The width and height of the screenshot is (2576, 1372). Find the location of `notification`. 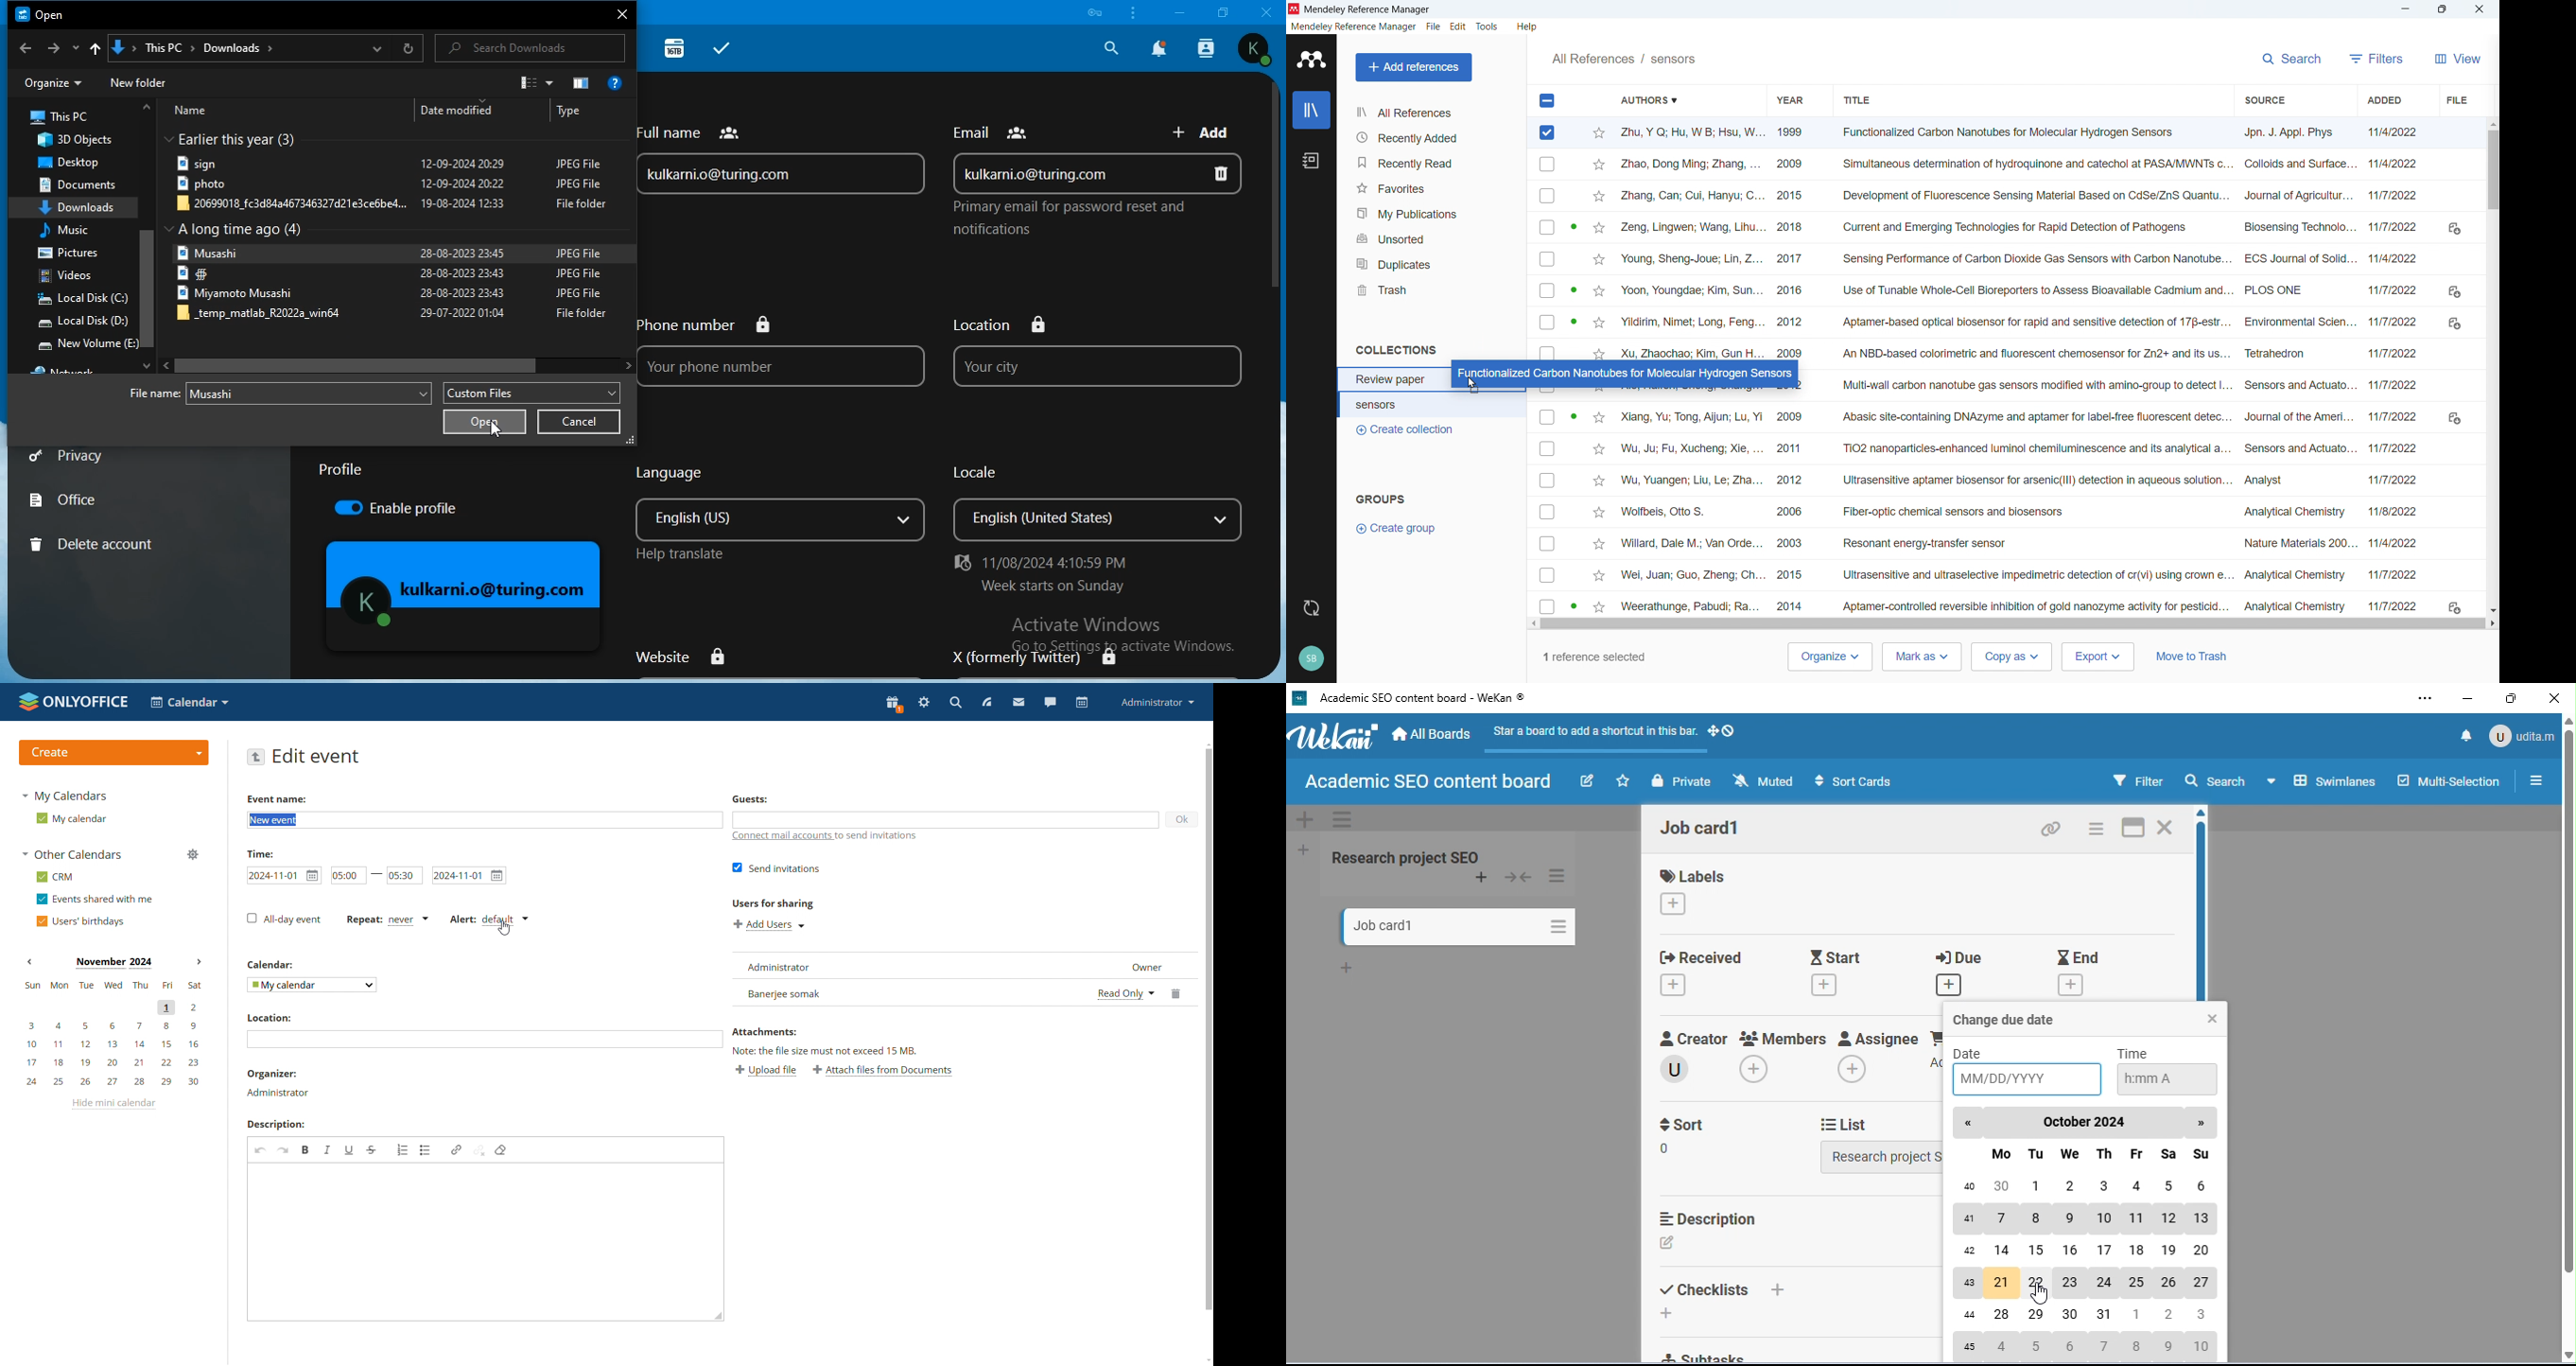

notification is located at coordinates (1160, 48).